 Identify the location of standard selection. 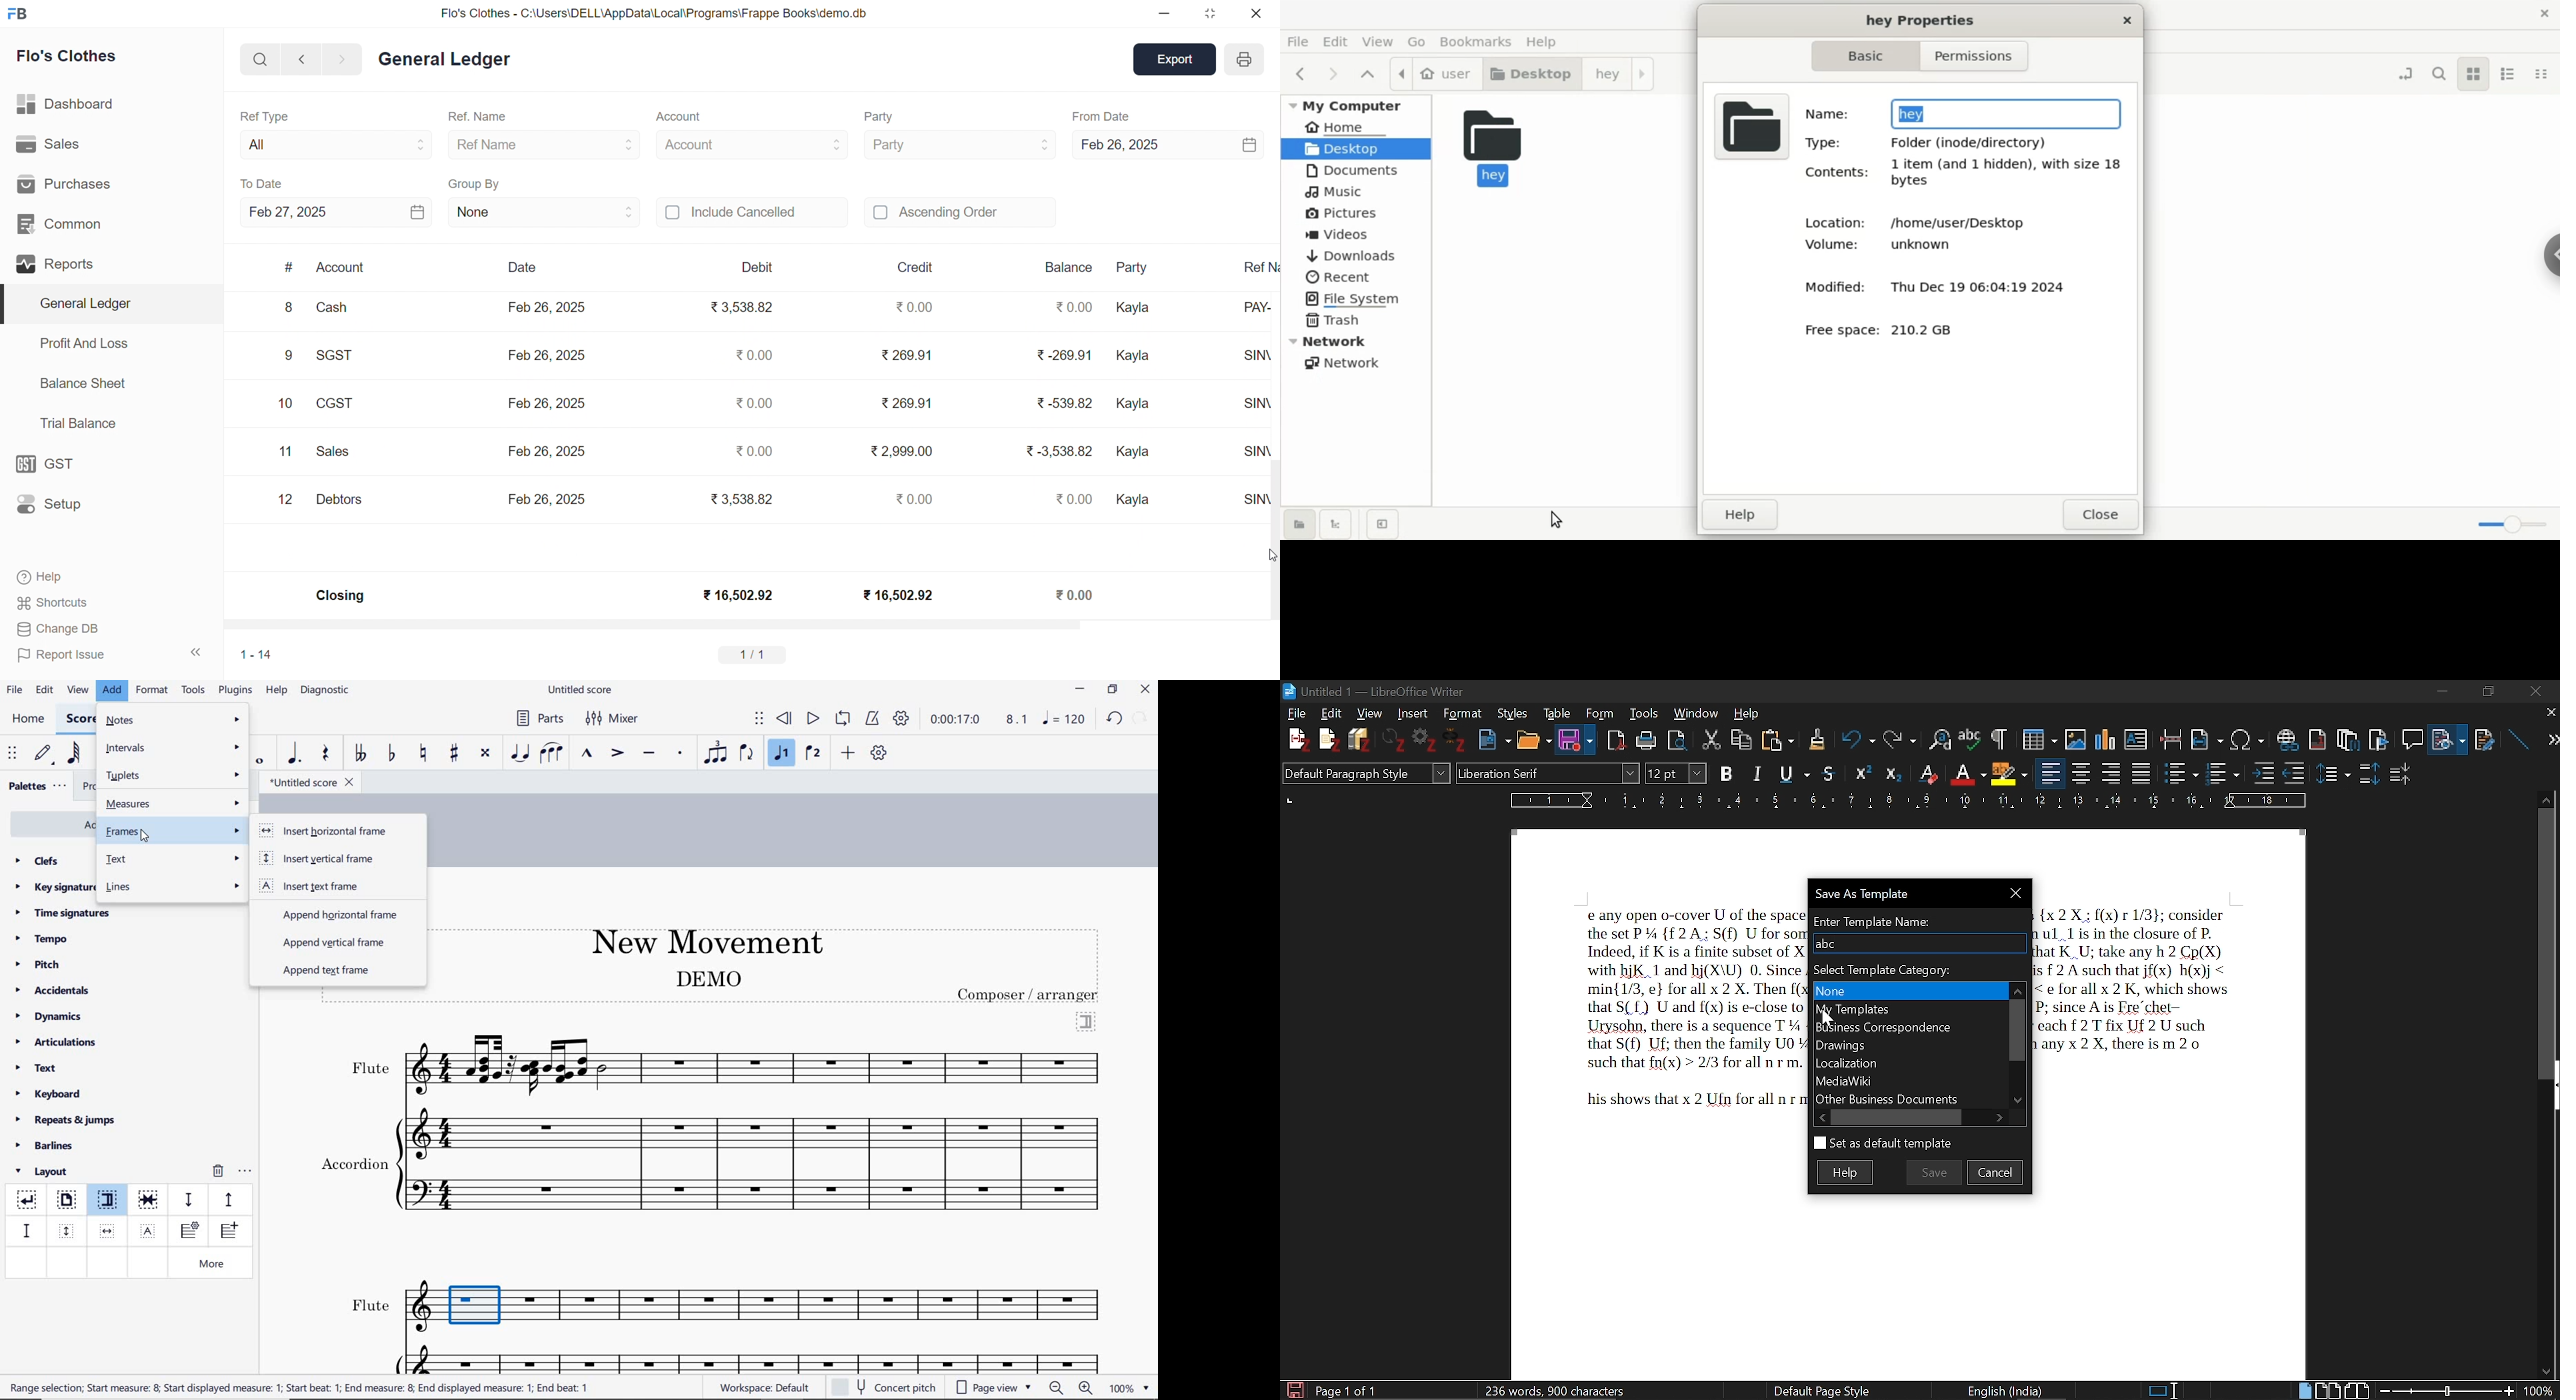
(2164, 1390).